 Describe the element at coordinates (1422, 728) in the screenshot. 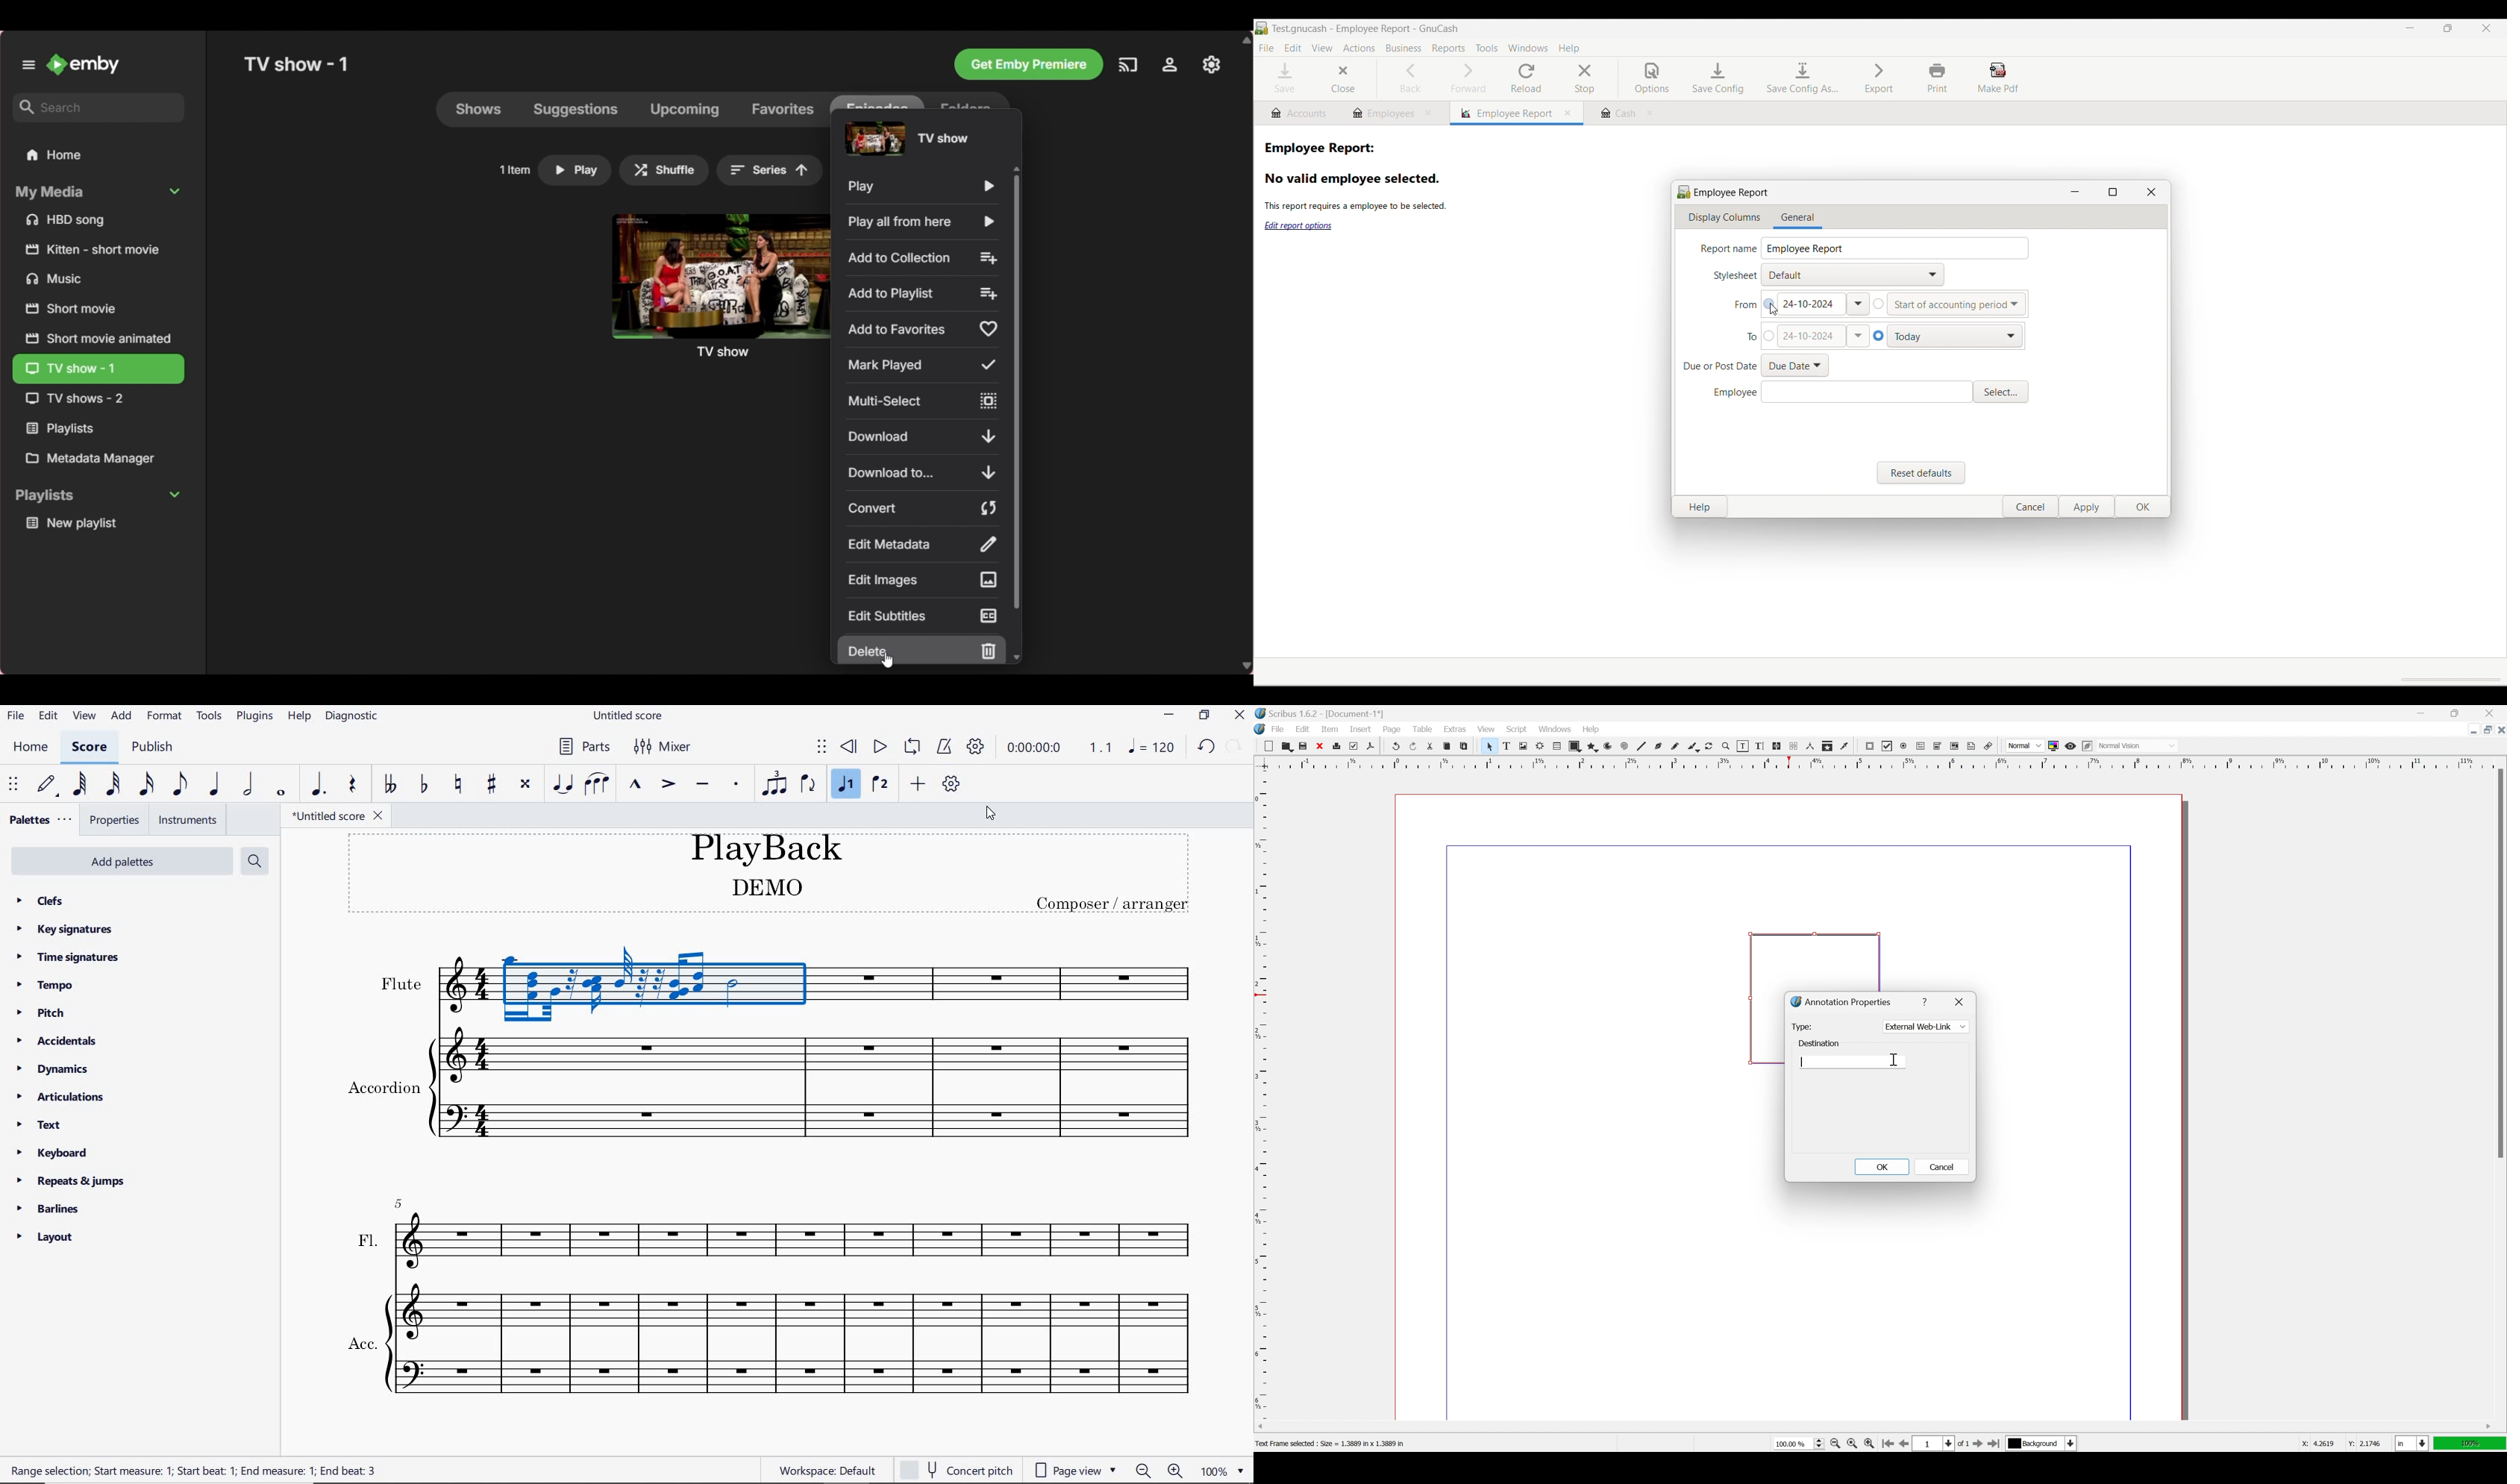

I see `table` at that location.